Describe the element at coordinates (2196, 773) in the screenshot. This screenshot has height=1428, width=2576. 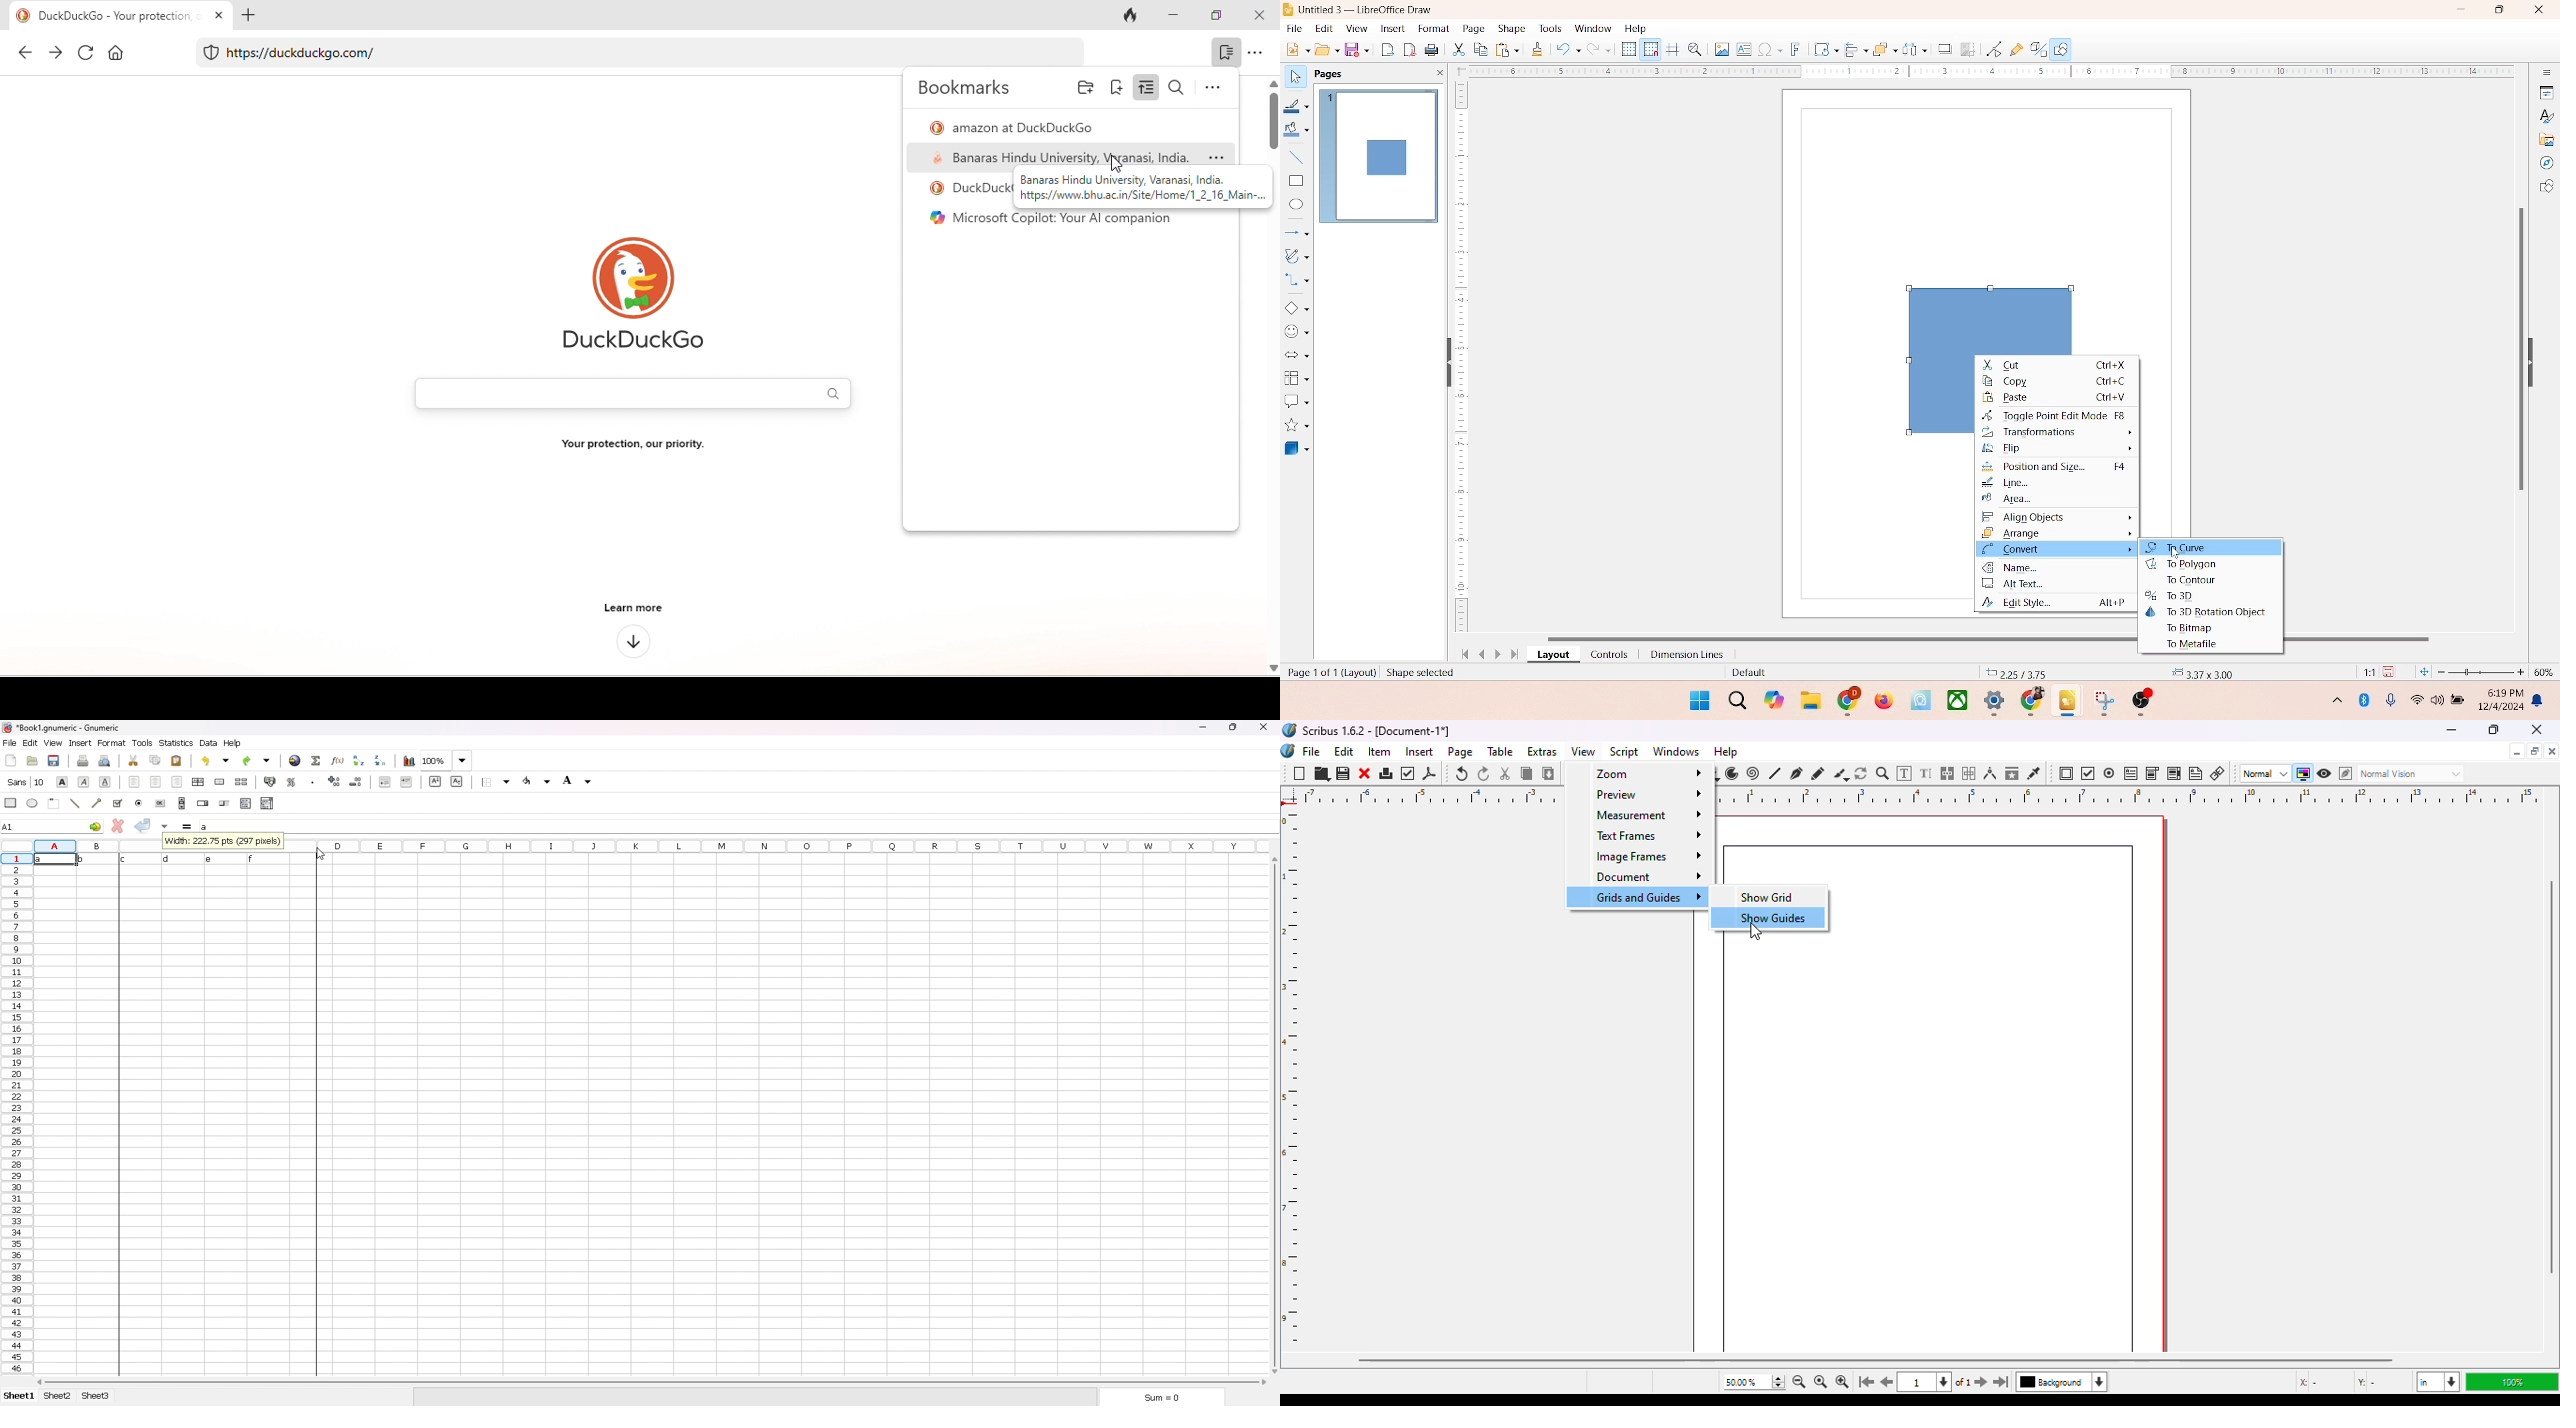
I see `text annotation` at that location.